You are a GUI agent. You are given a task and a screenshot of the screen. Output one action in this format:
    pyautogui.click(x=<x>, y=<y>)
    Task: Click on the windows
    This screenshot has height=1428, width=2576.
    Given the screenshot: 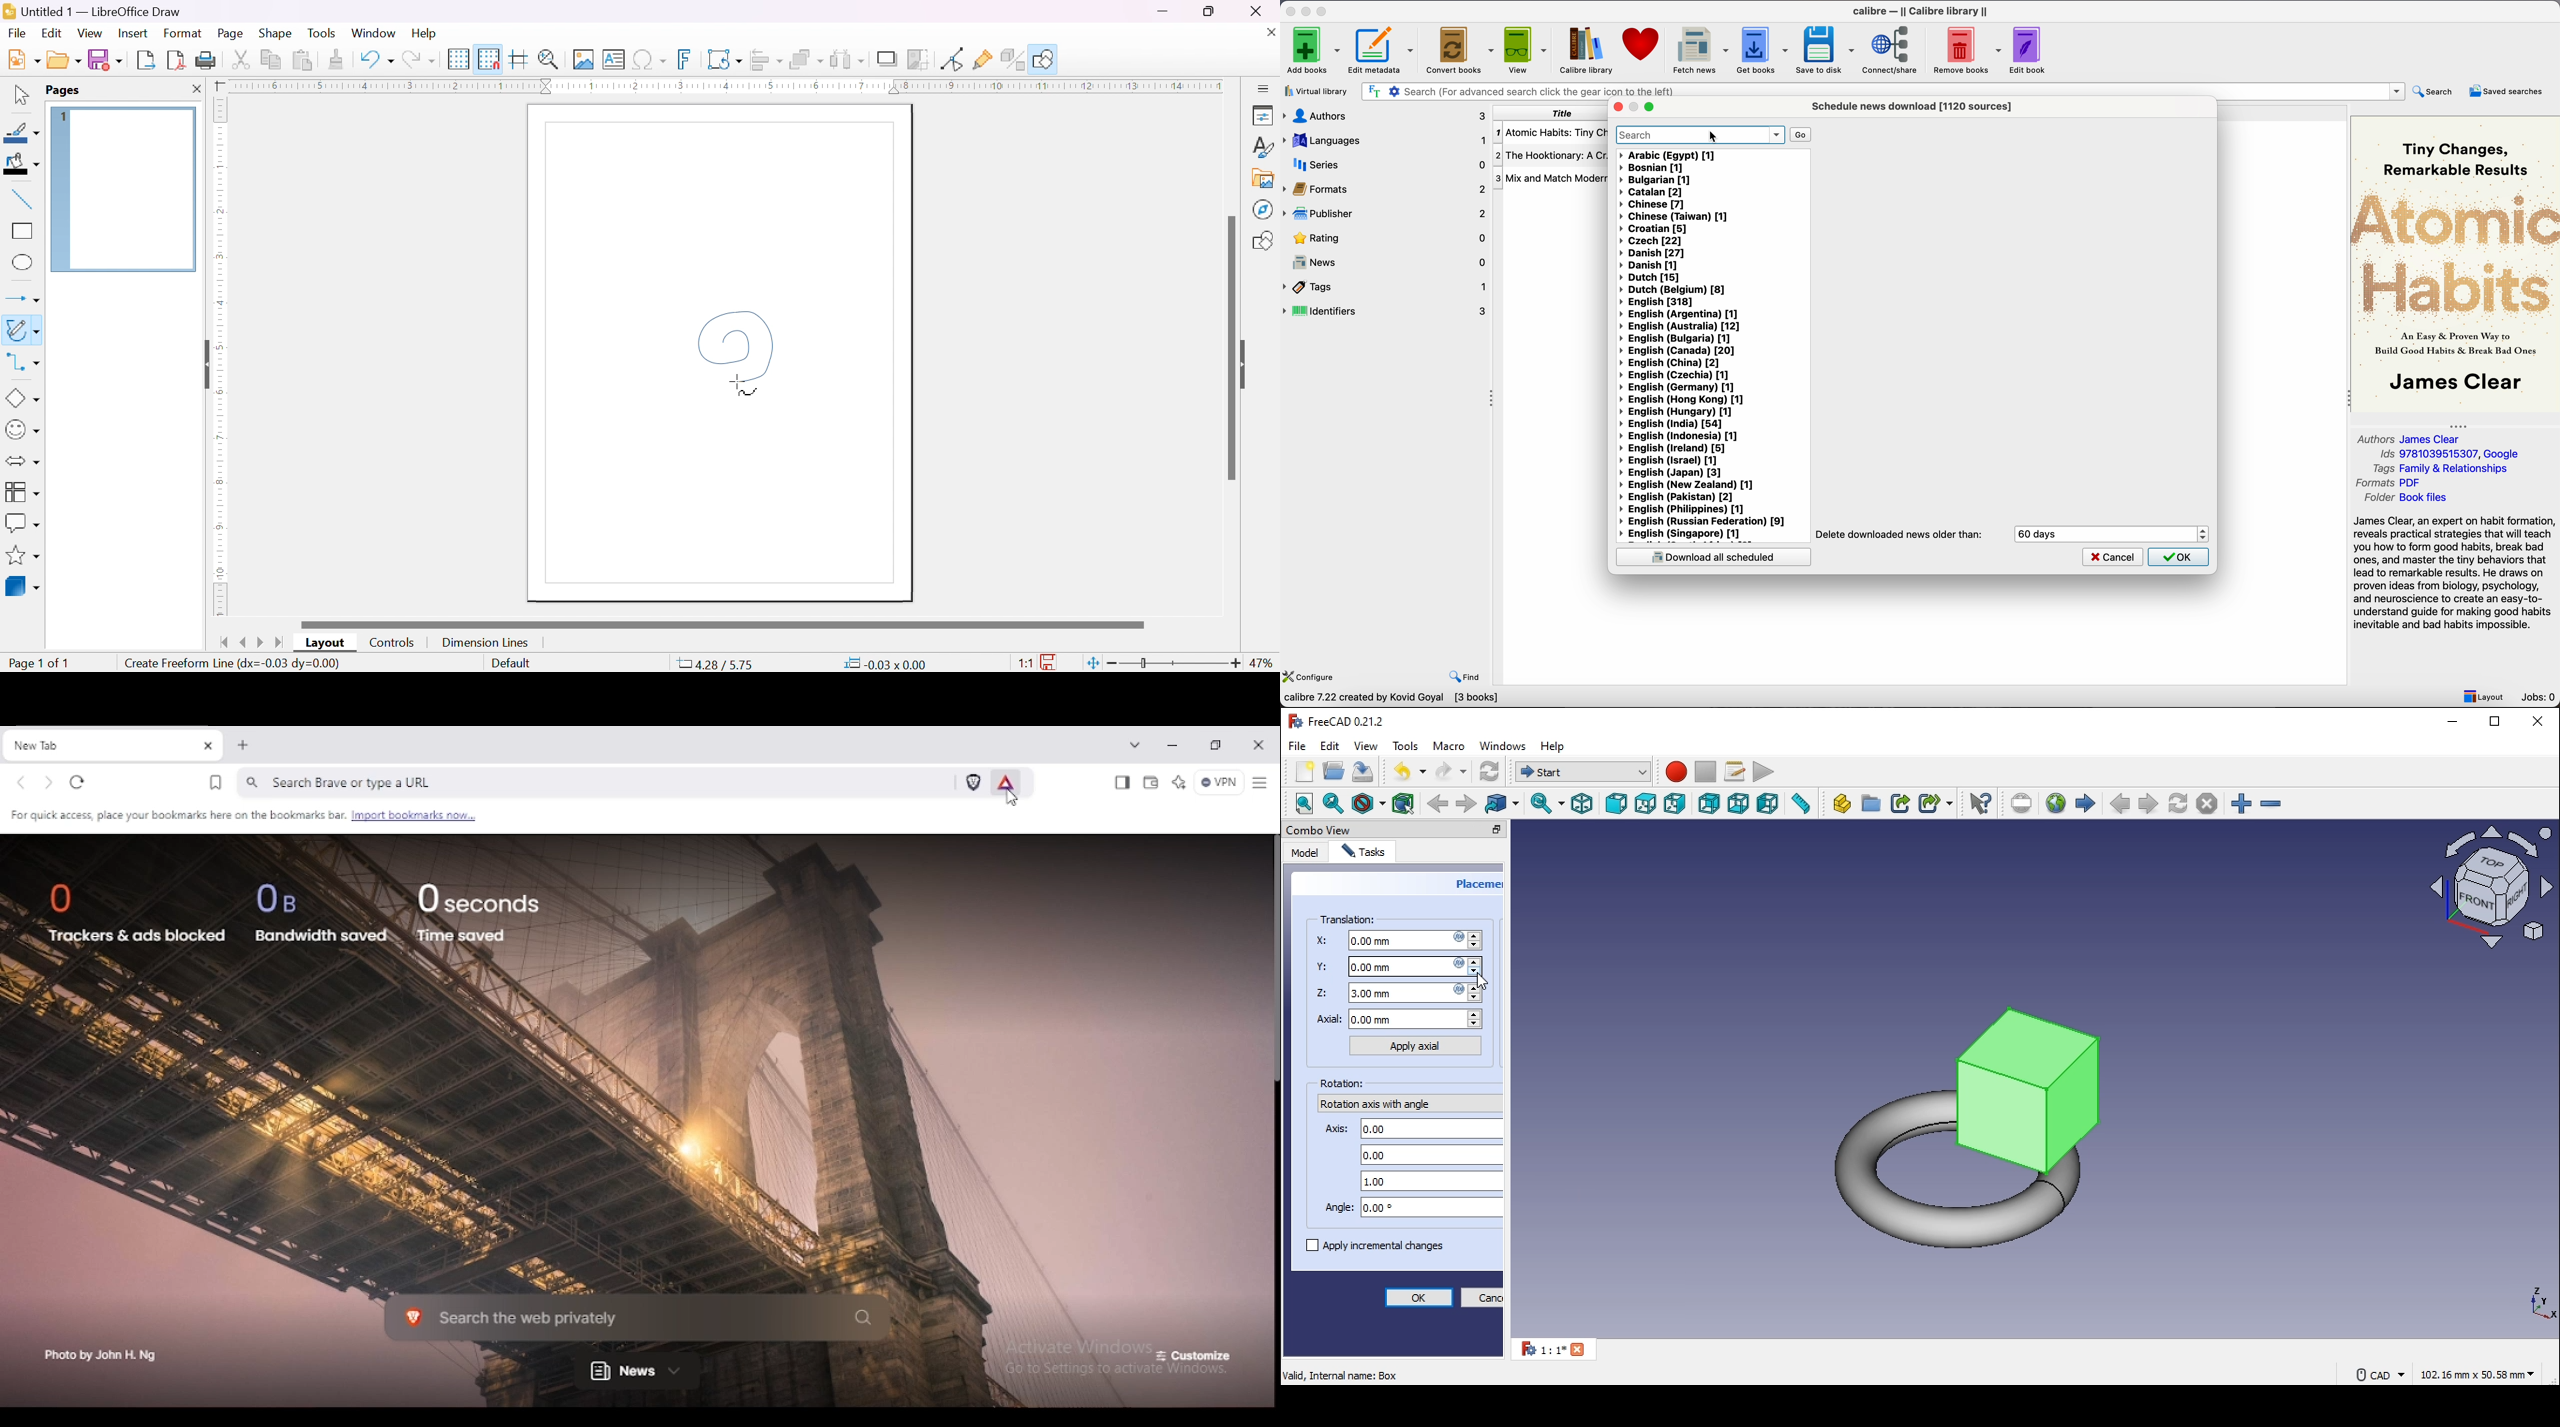 What is the action you would take?
    pyautogui.click(x=1504, y=747)
    